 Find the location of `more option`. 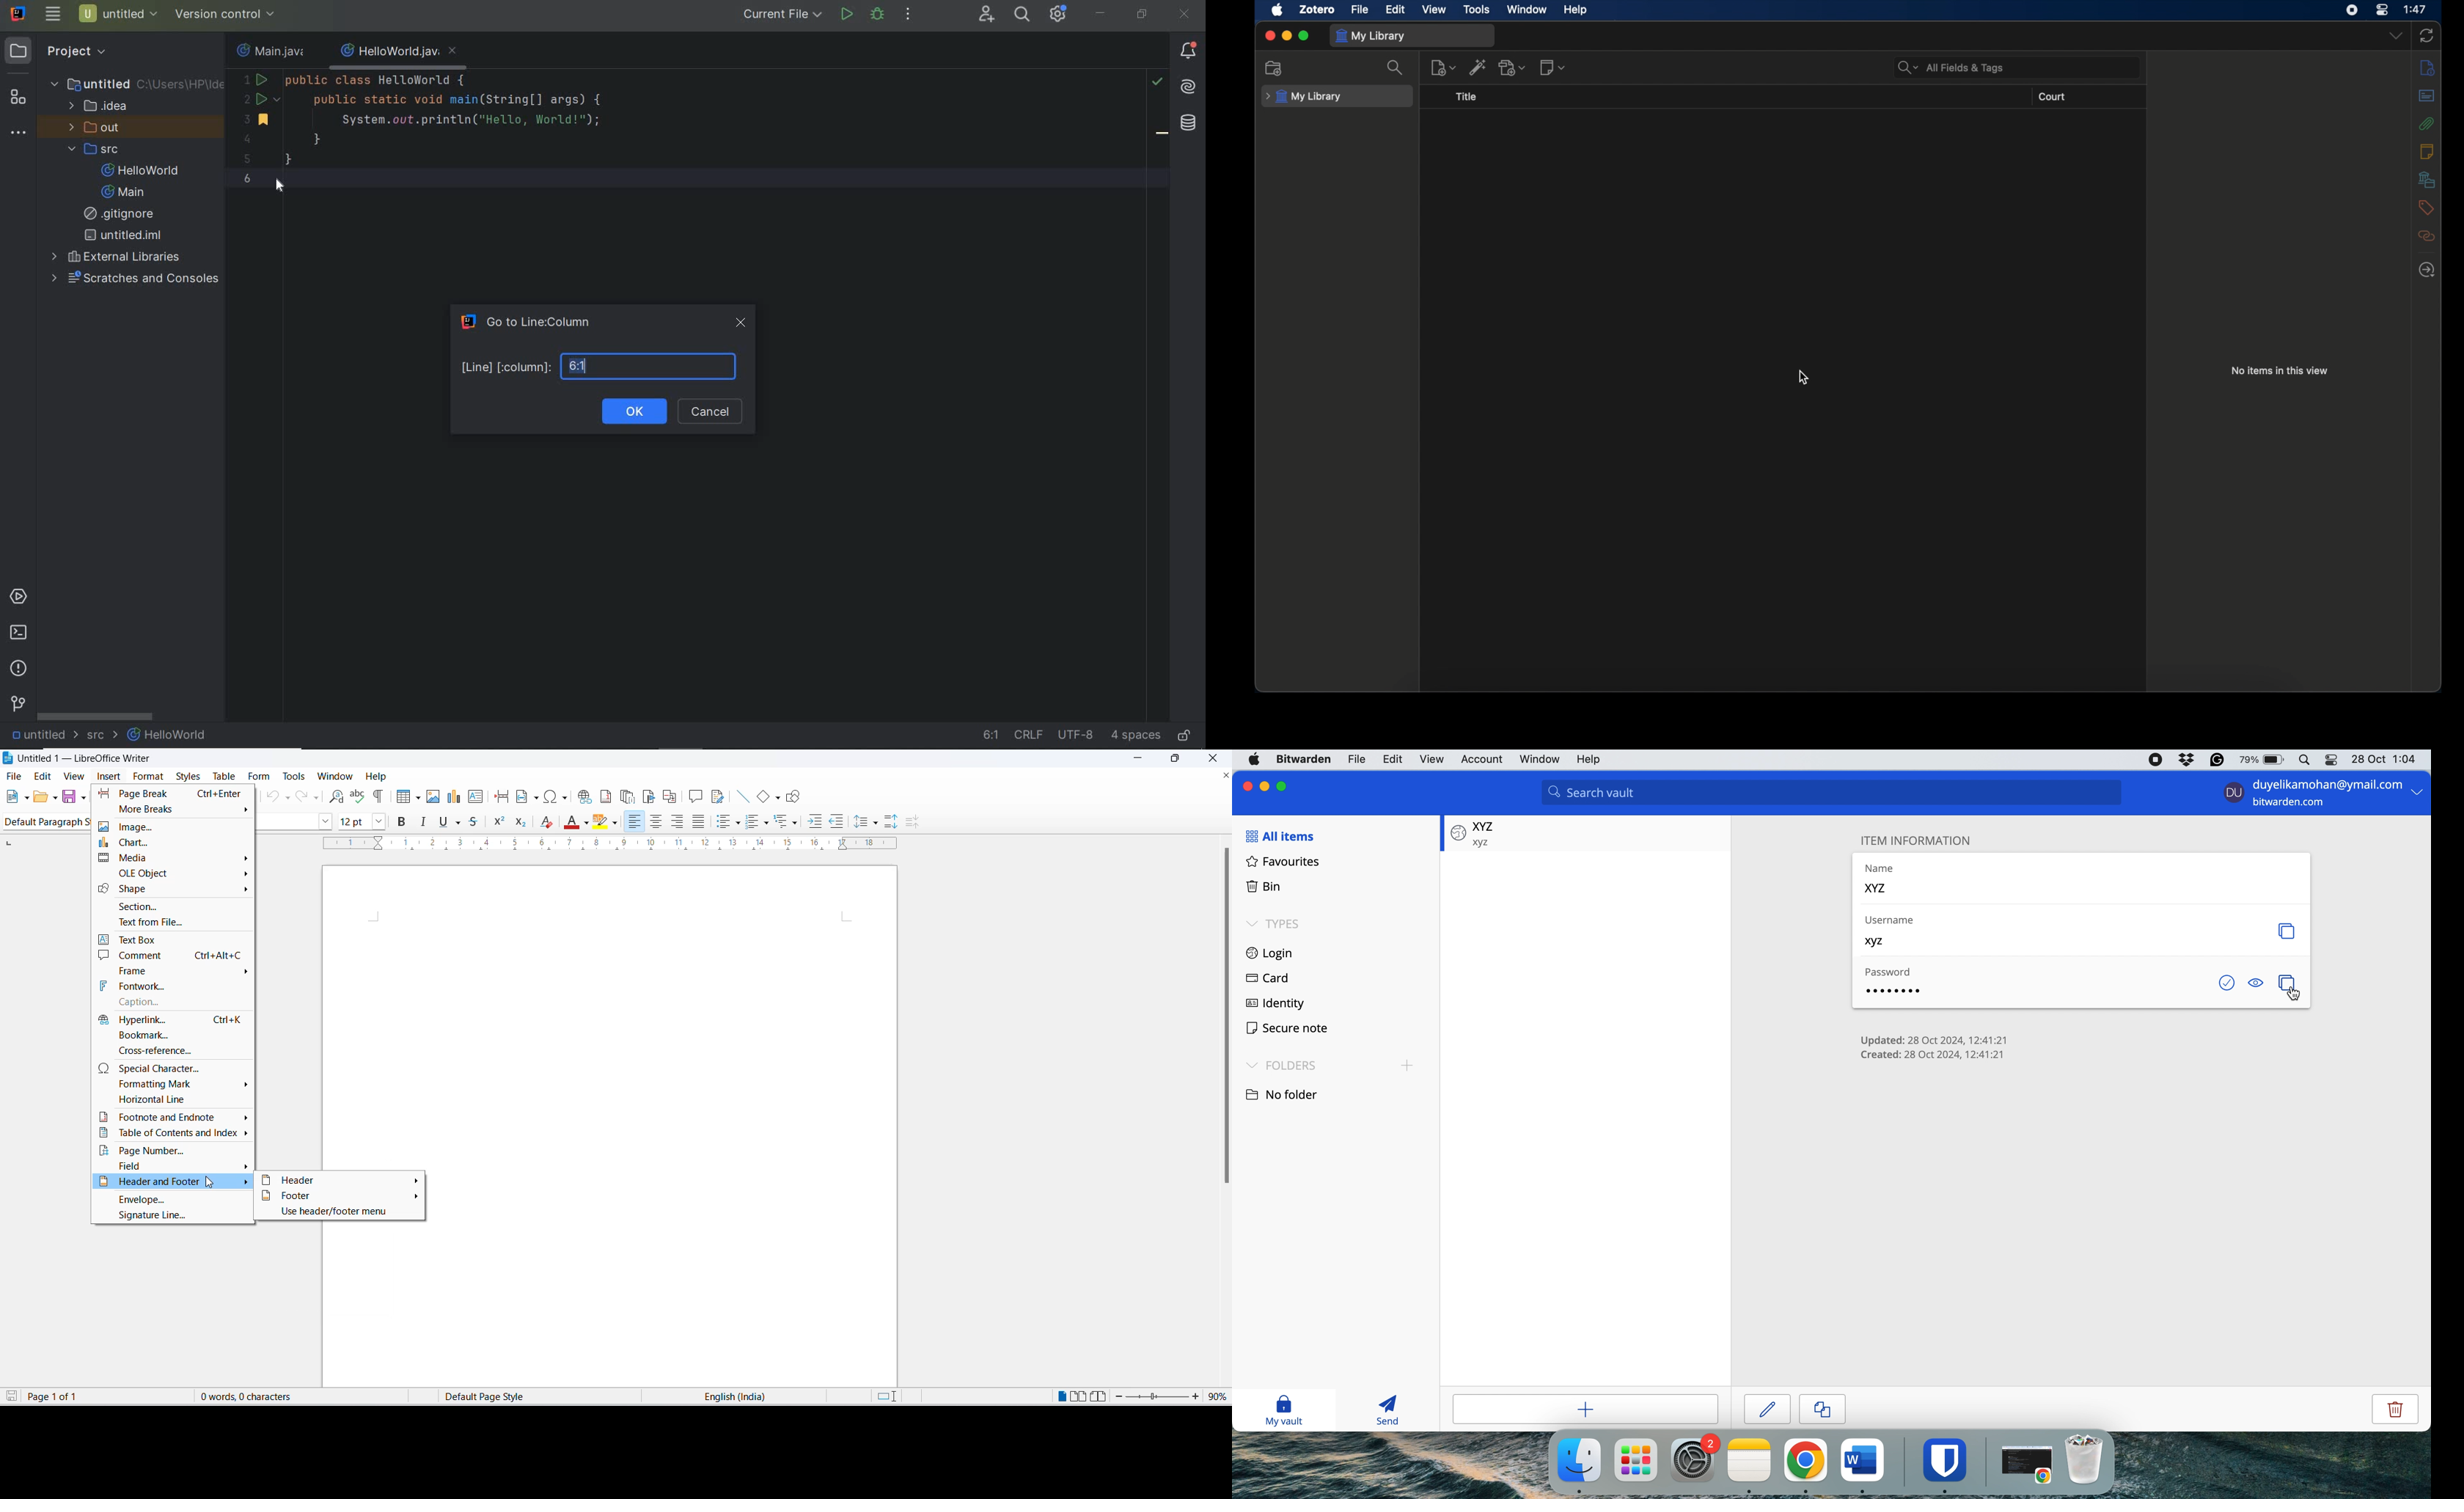

more option is located at coordinates (2417, 794).